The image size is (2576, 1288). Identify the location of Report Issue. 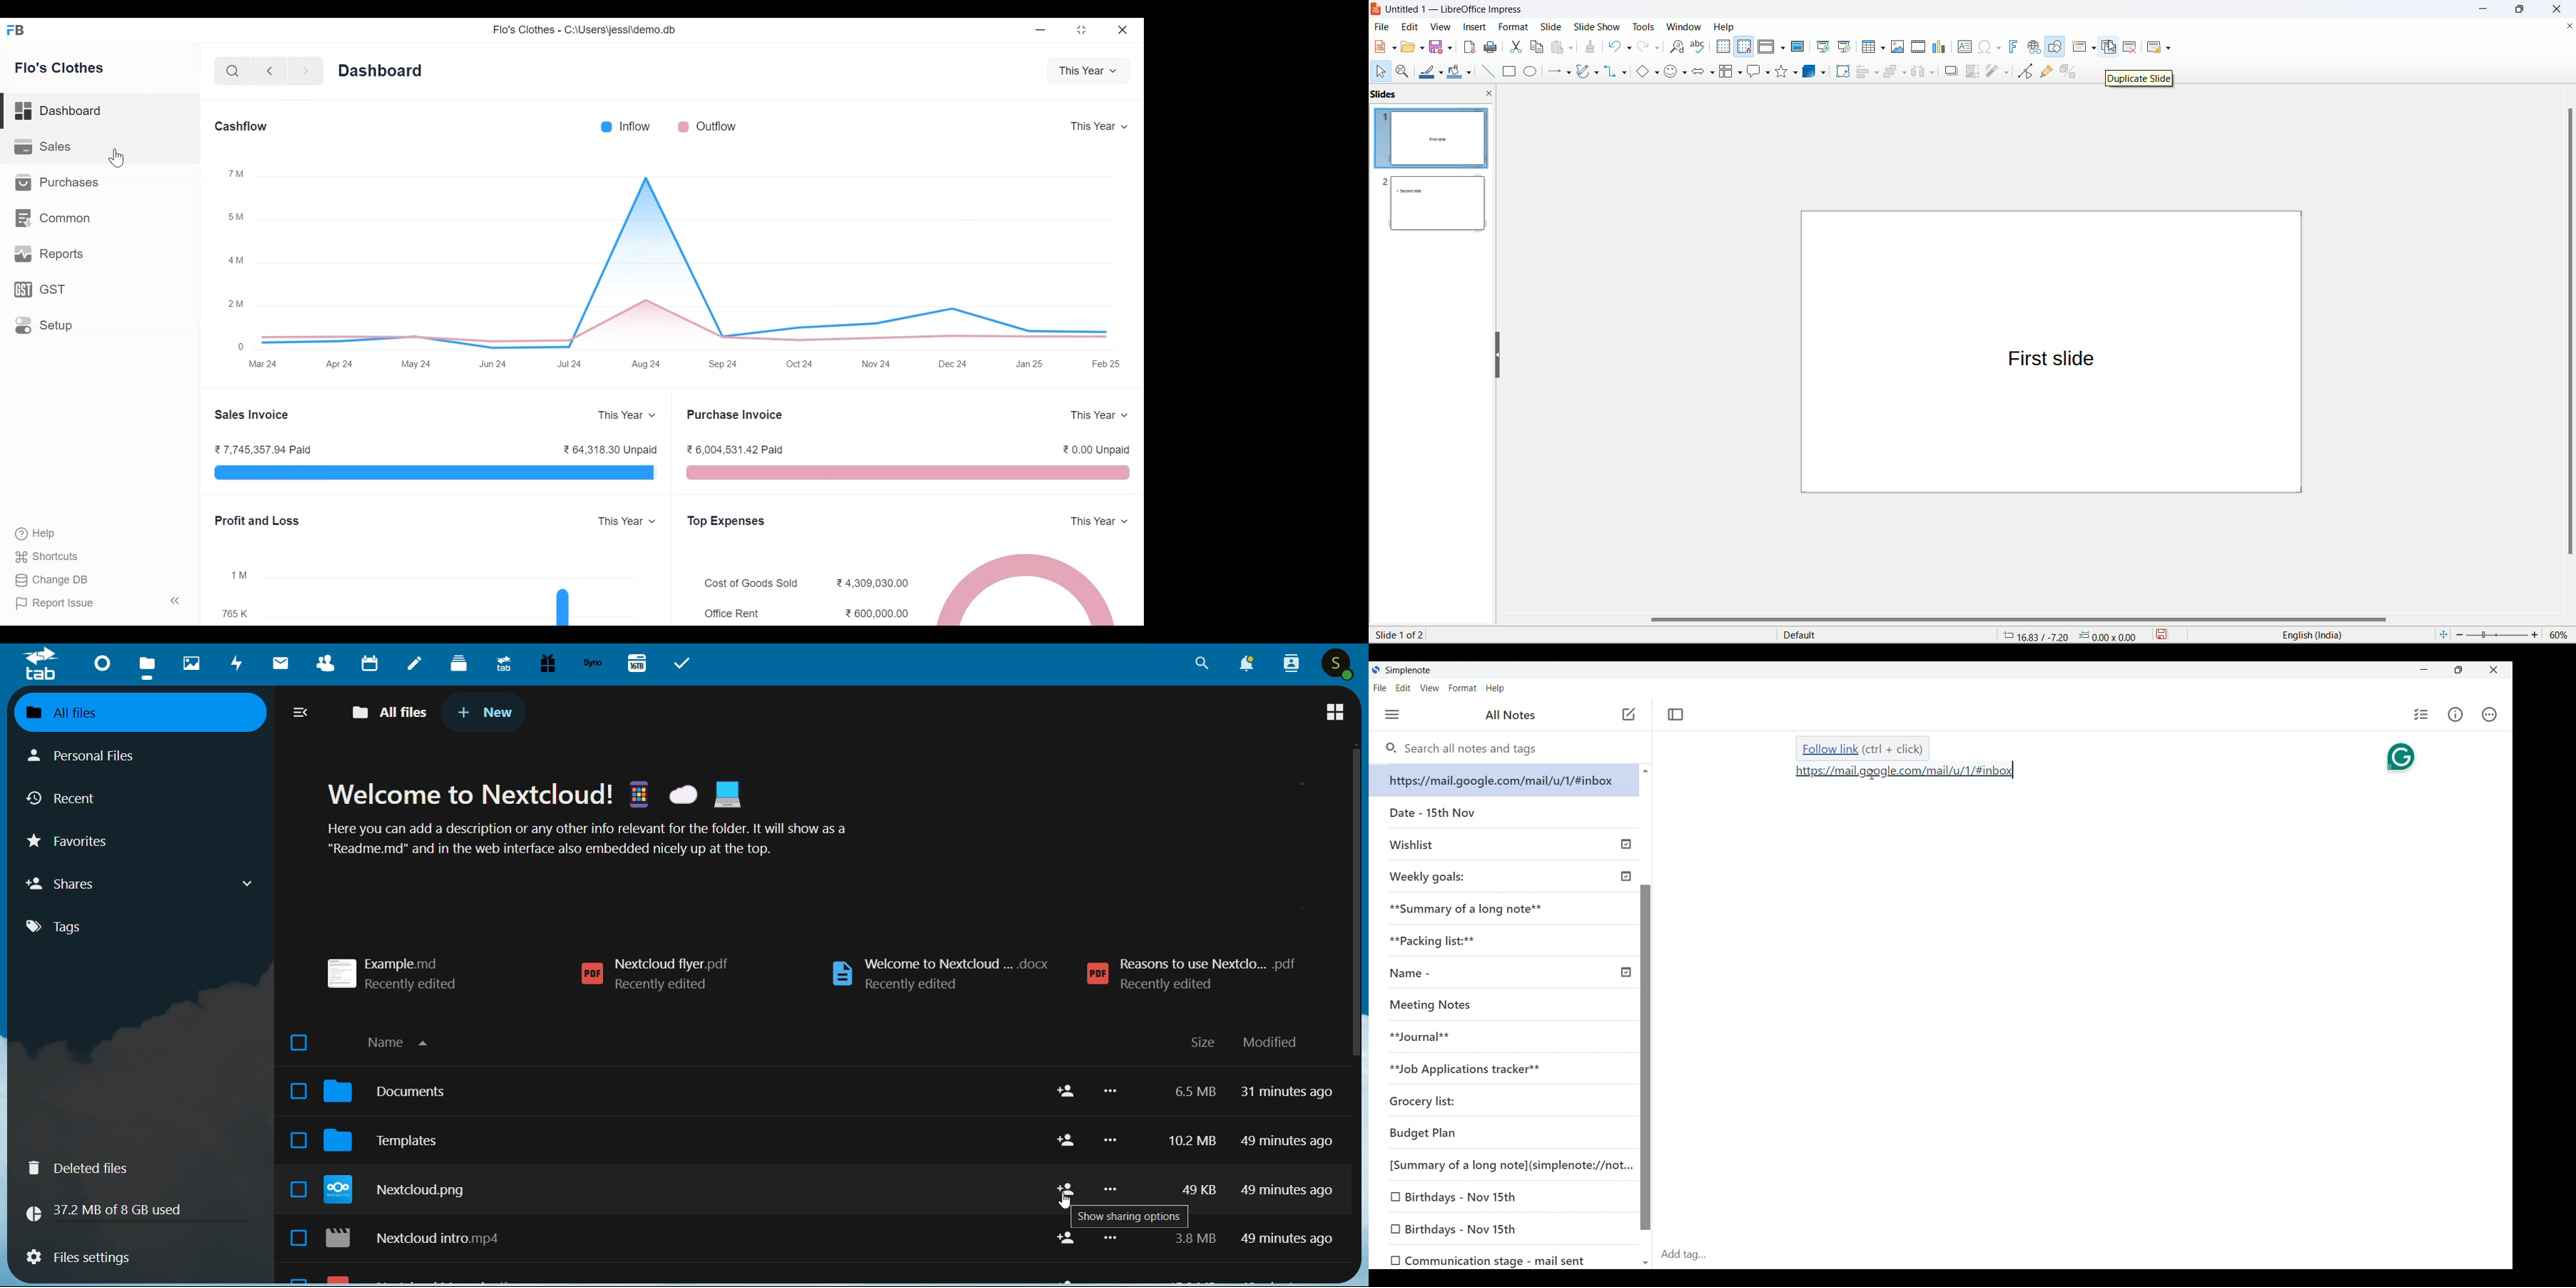
(95, 601).